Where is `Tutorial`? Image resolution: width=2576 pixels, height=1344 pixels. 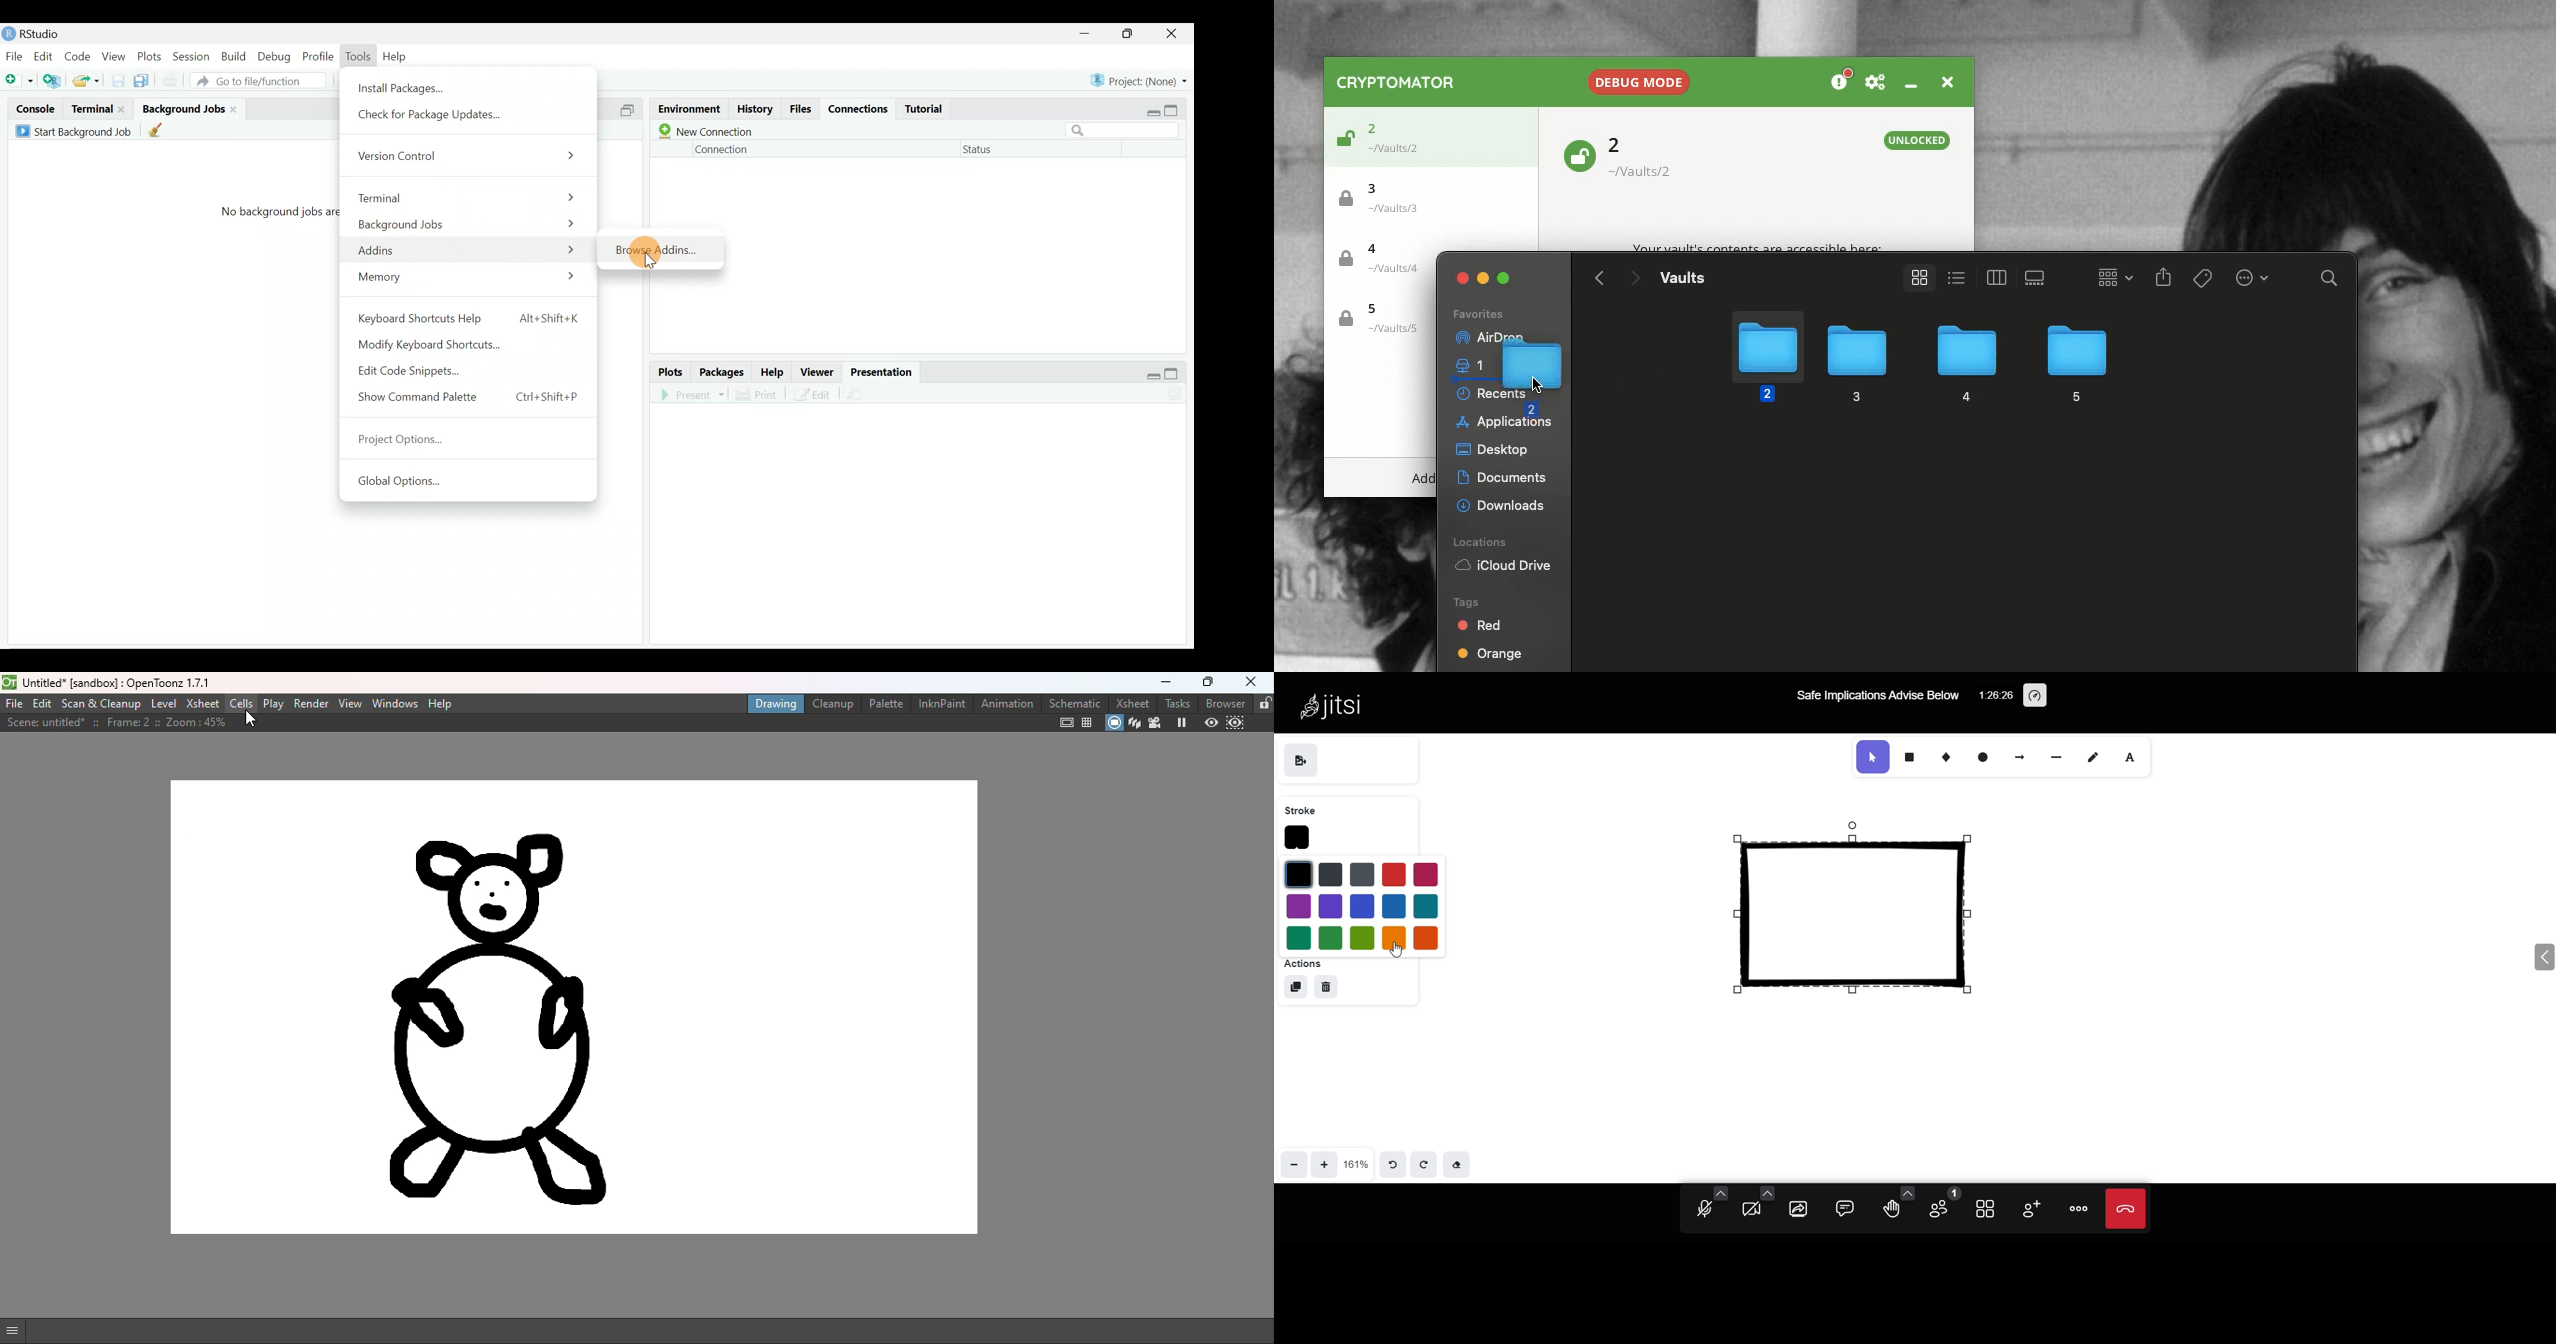 Tutorial is located at coordinates (926, 110).